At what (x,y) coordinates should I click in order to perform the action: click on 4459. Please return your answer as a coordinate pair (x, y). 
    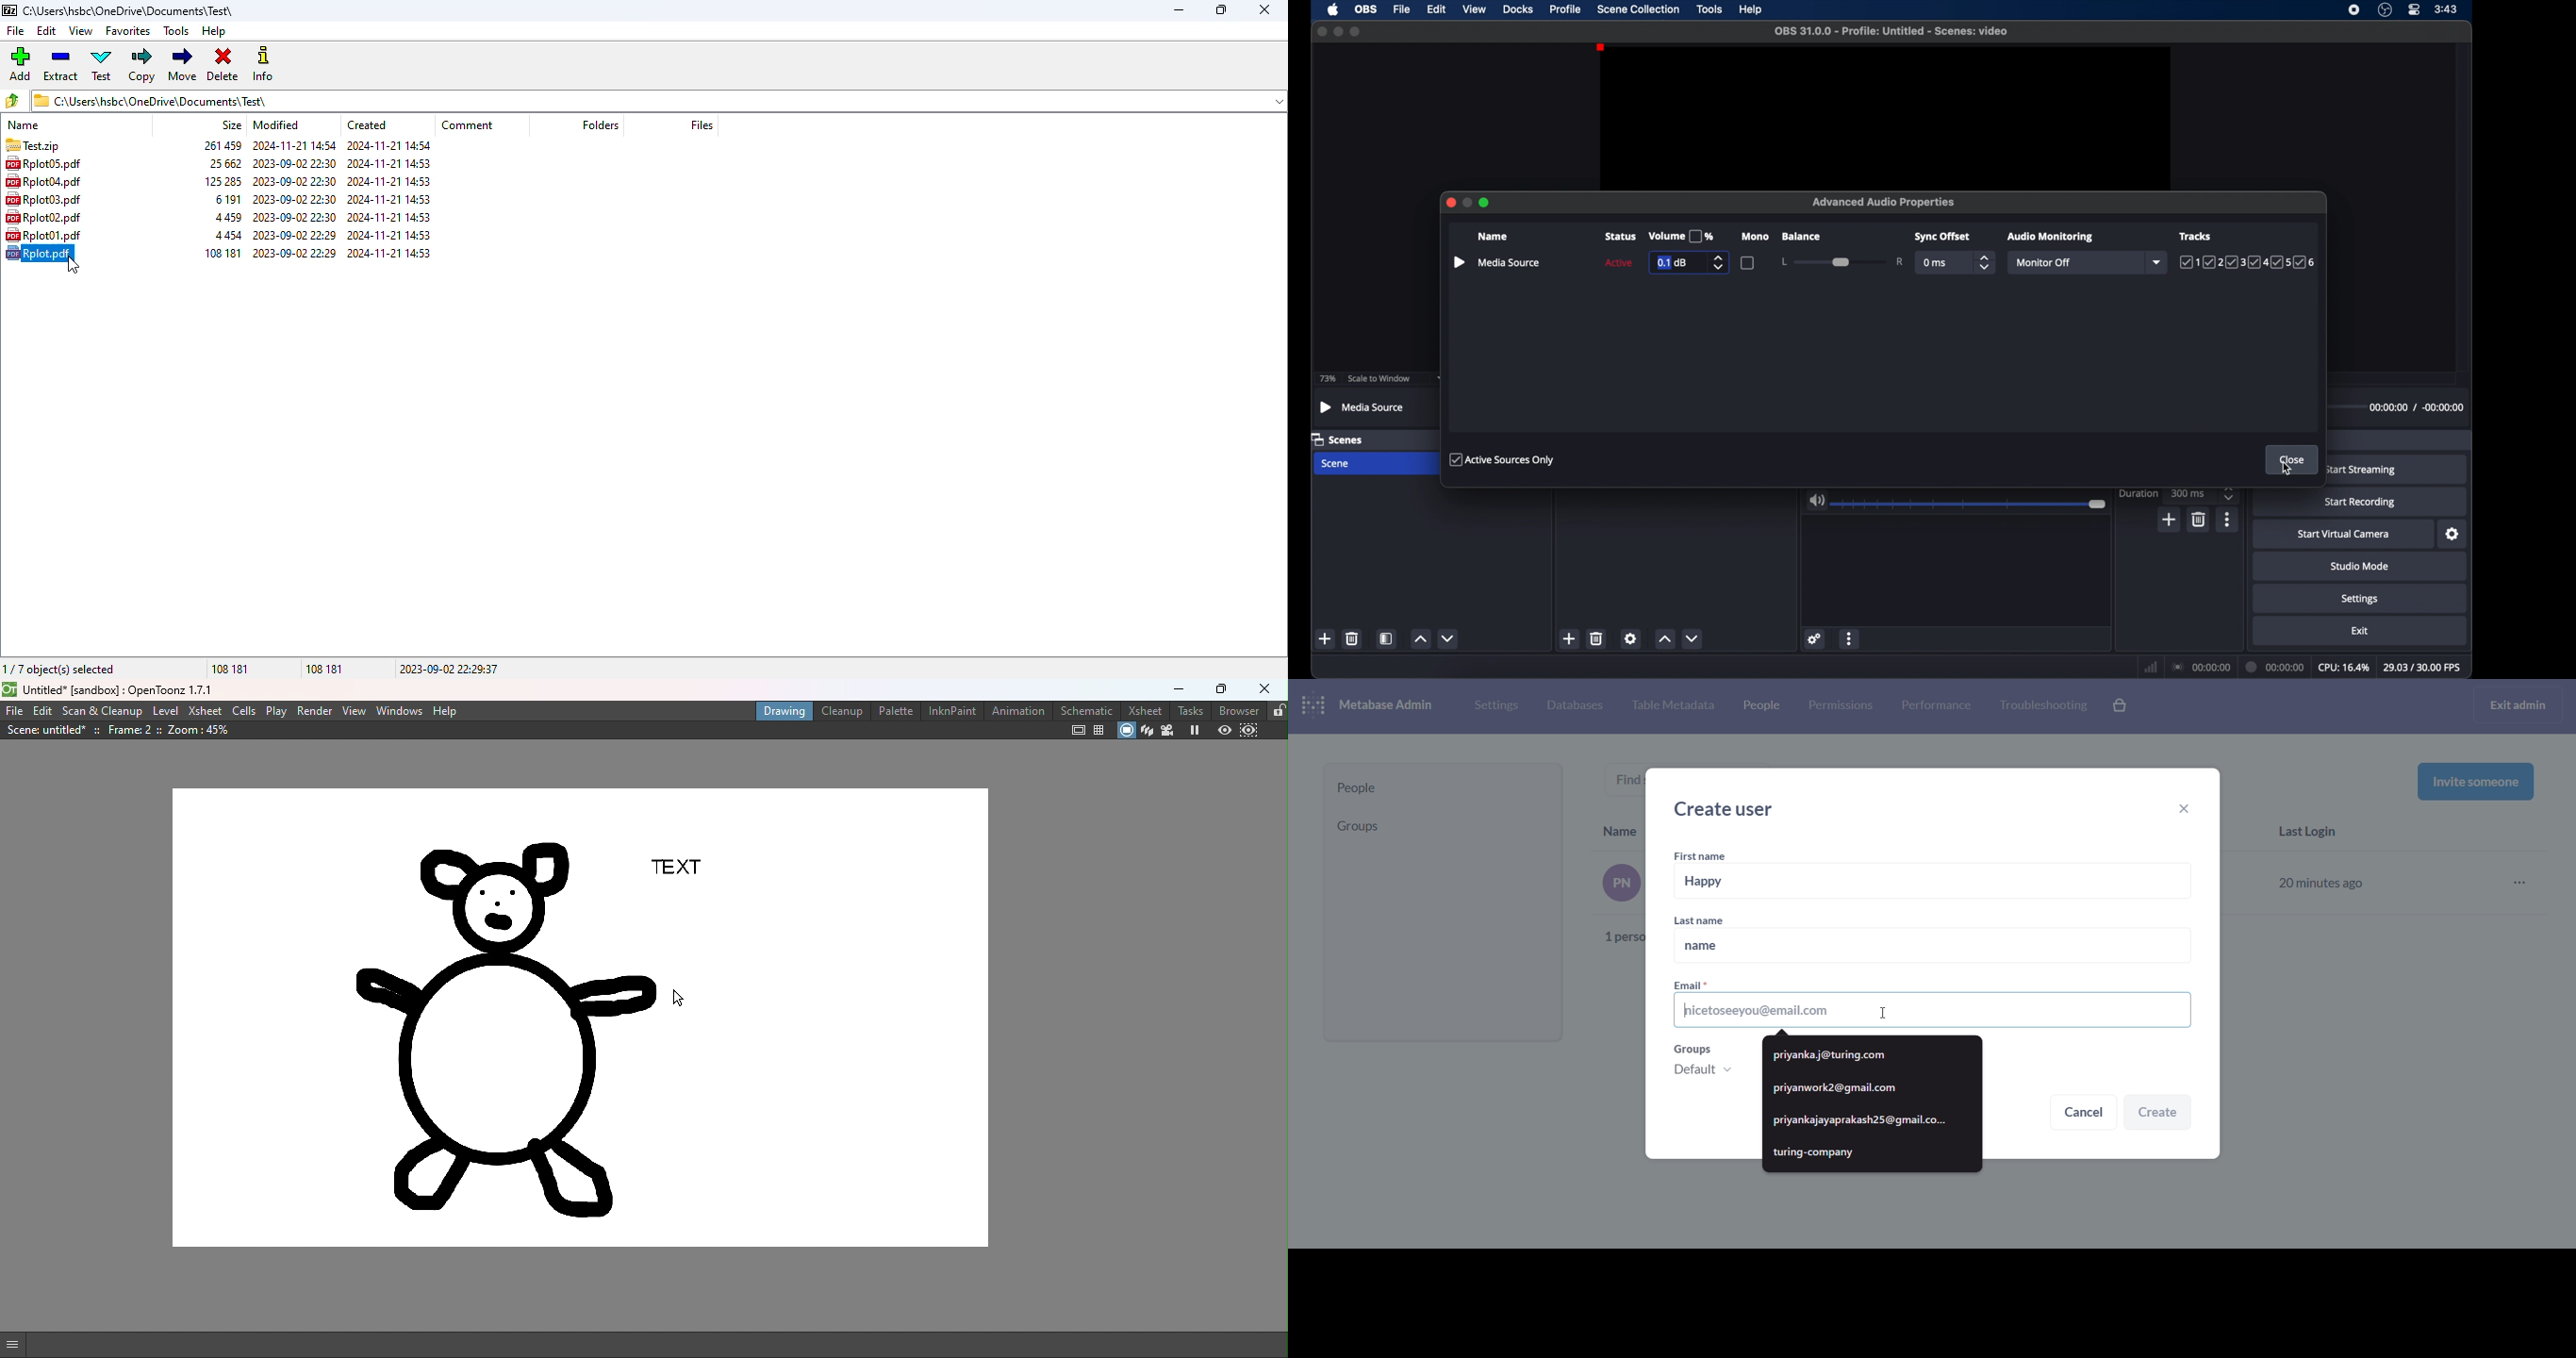
    Looking at the image, I should click on (219, 216).